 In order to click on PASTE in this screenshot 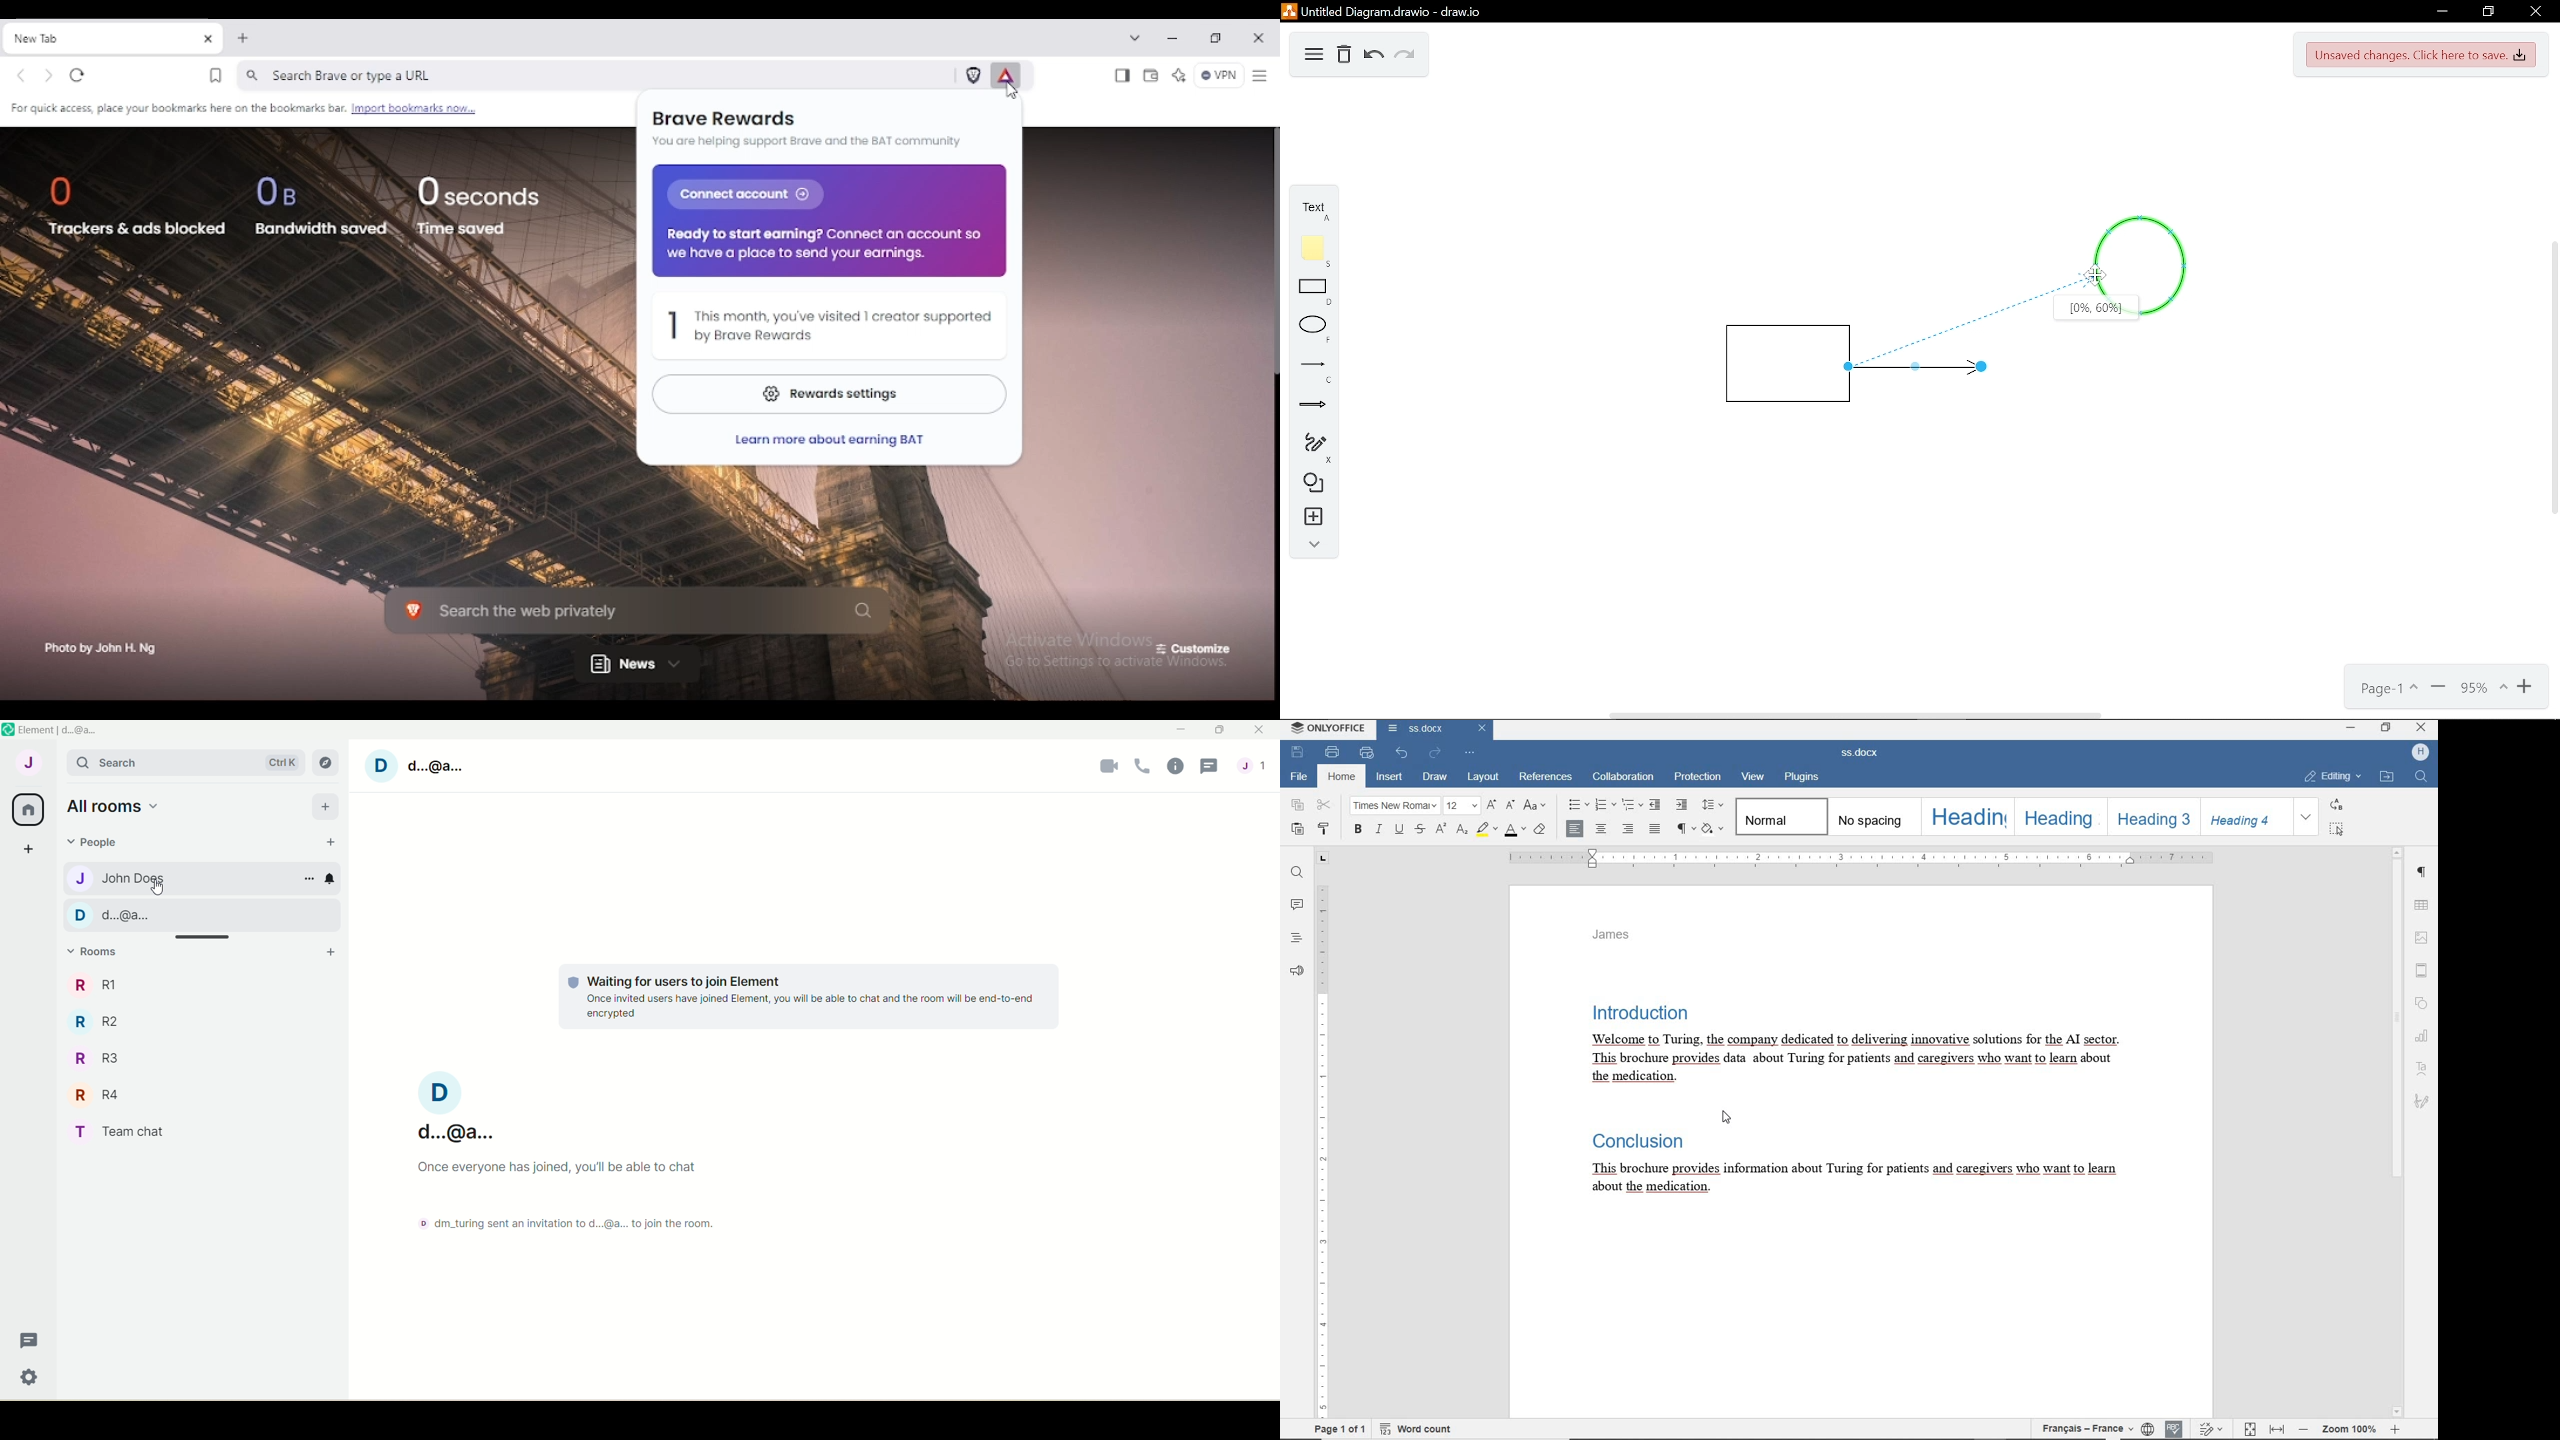, I will do `click(1298, 830)`.